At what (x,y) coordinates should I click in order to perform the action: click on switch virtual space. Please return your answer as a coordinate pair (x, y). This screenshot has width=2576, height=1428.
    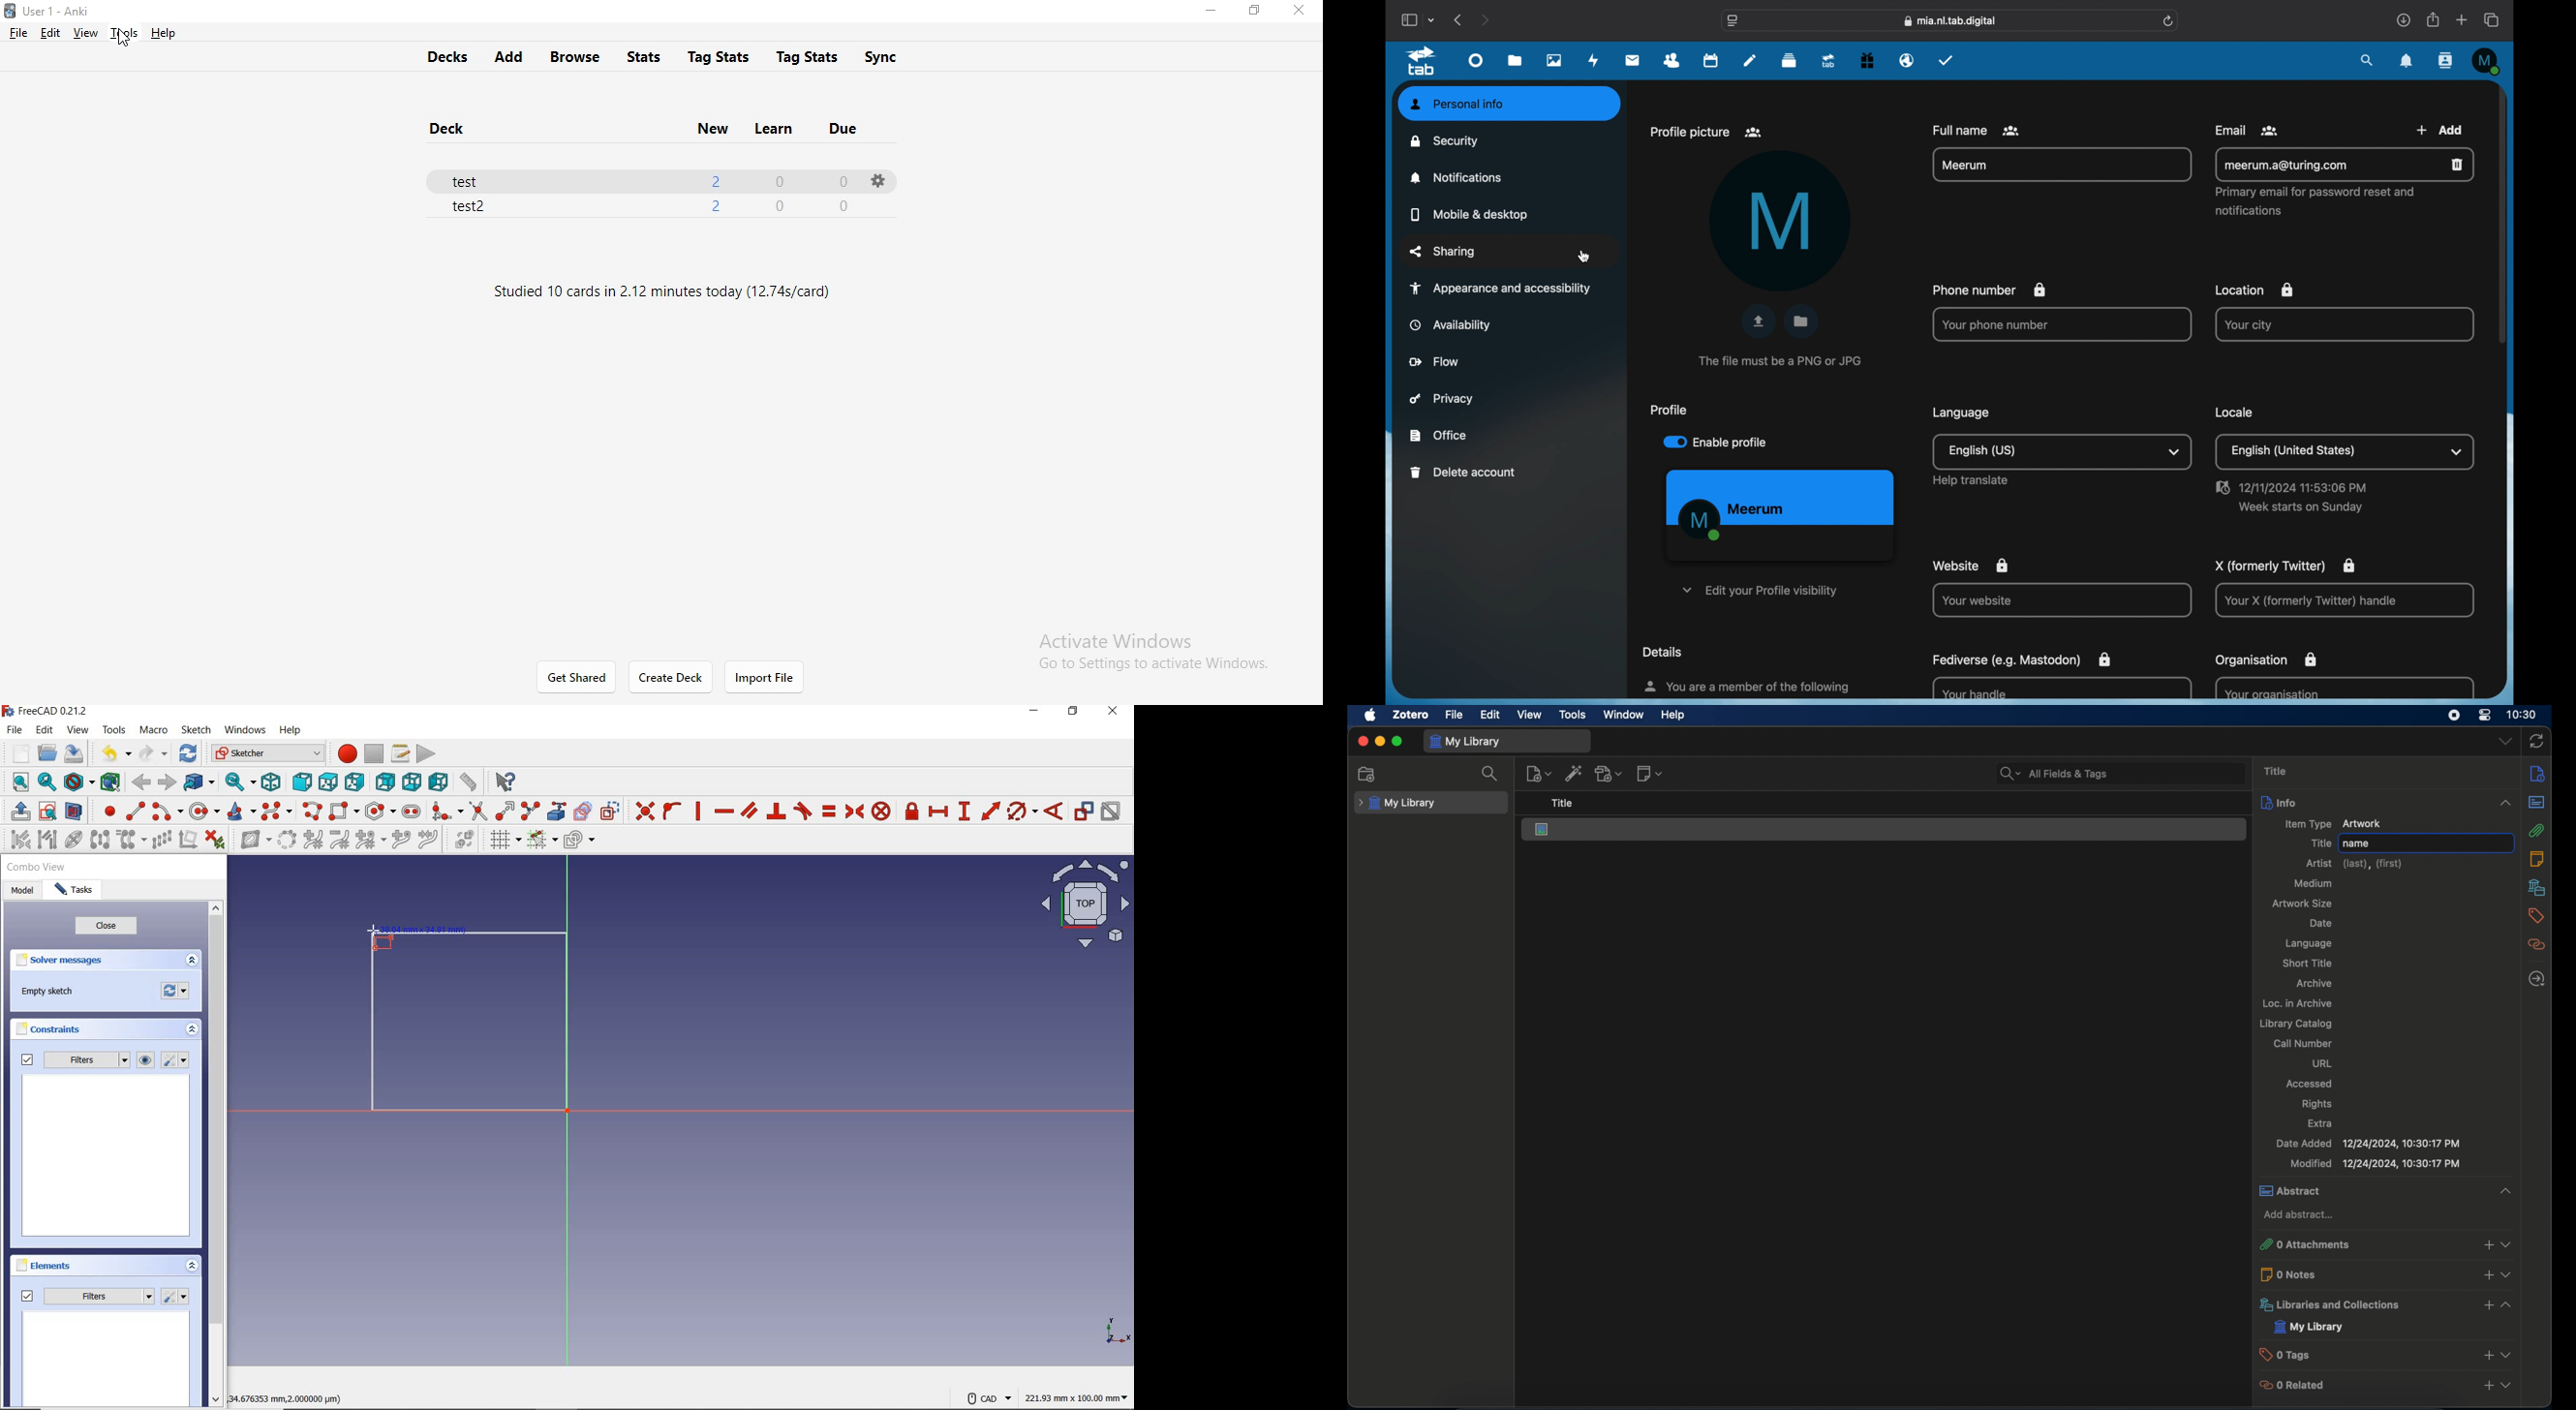
    Looking at the image, I should click on (466, 841).